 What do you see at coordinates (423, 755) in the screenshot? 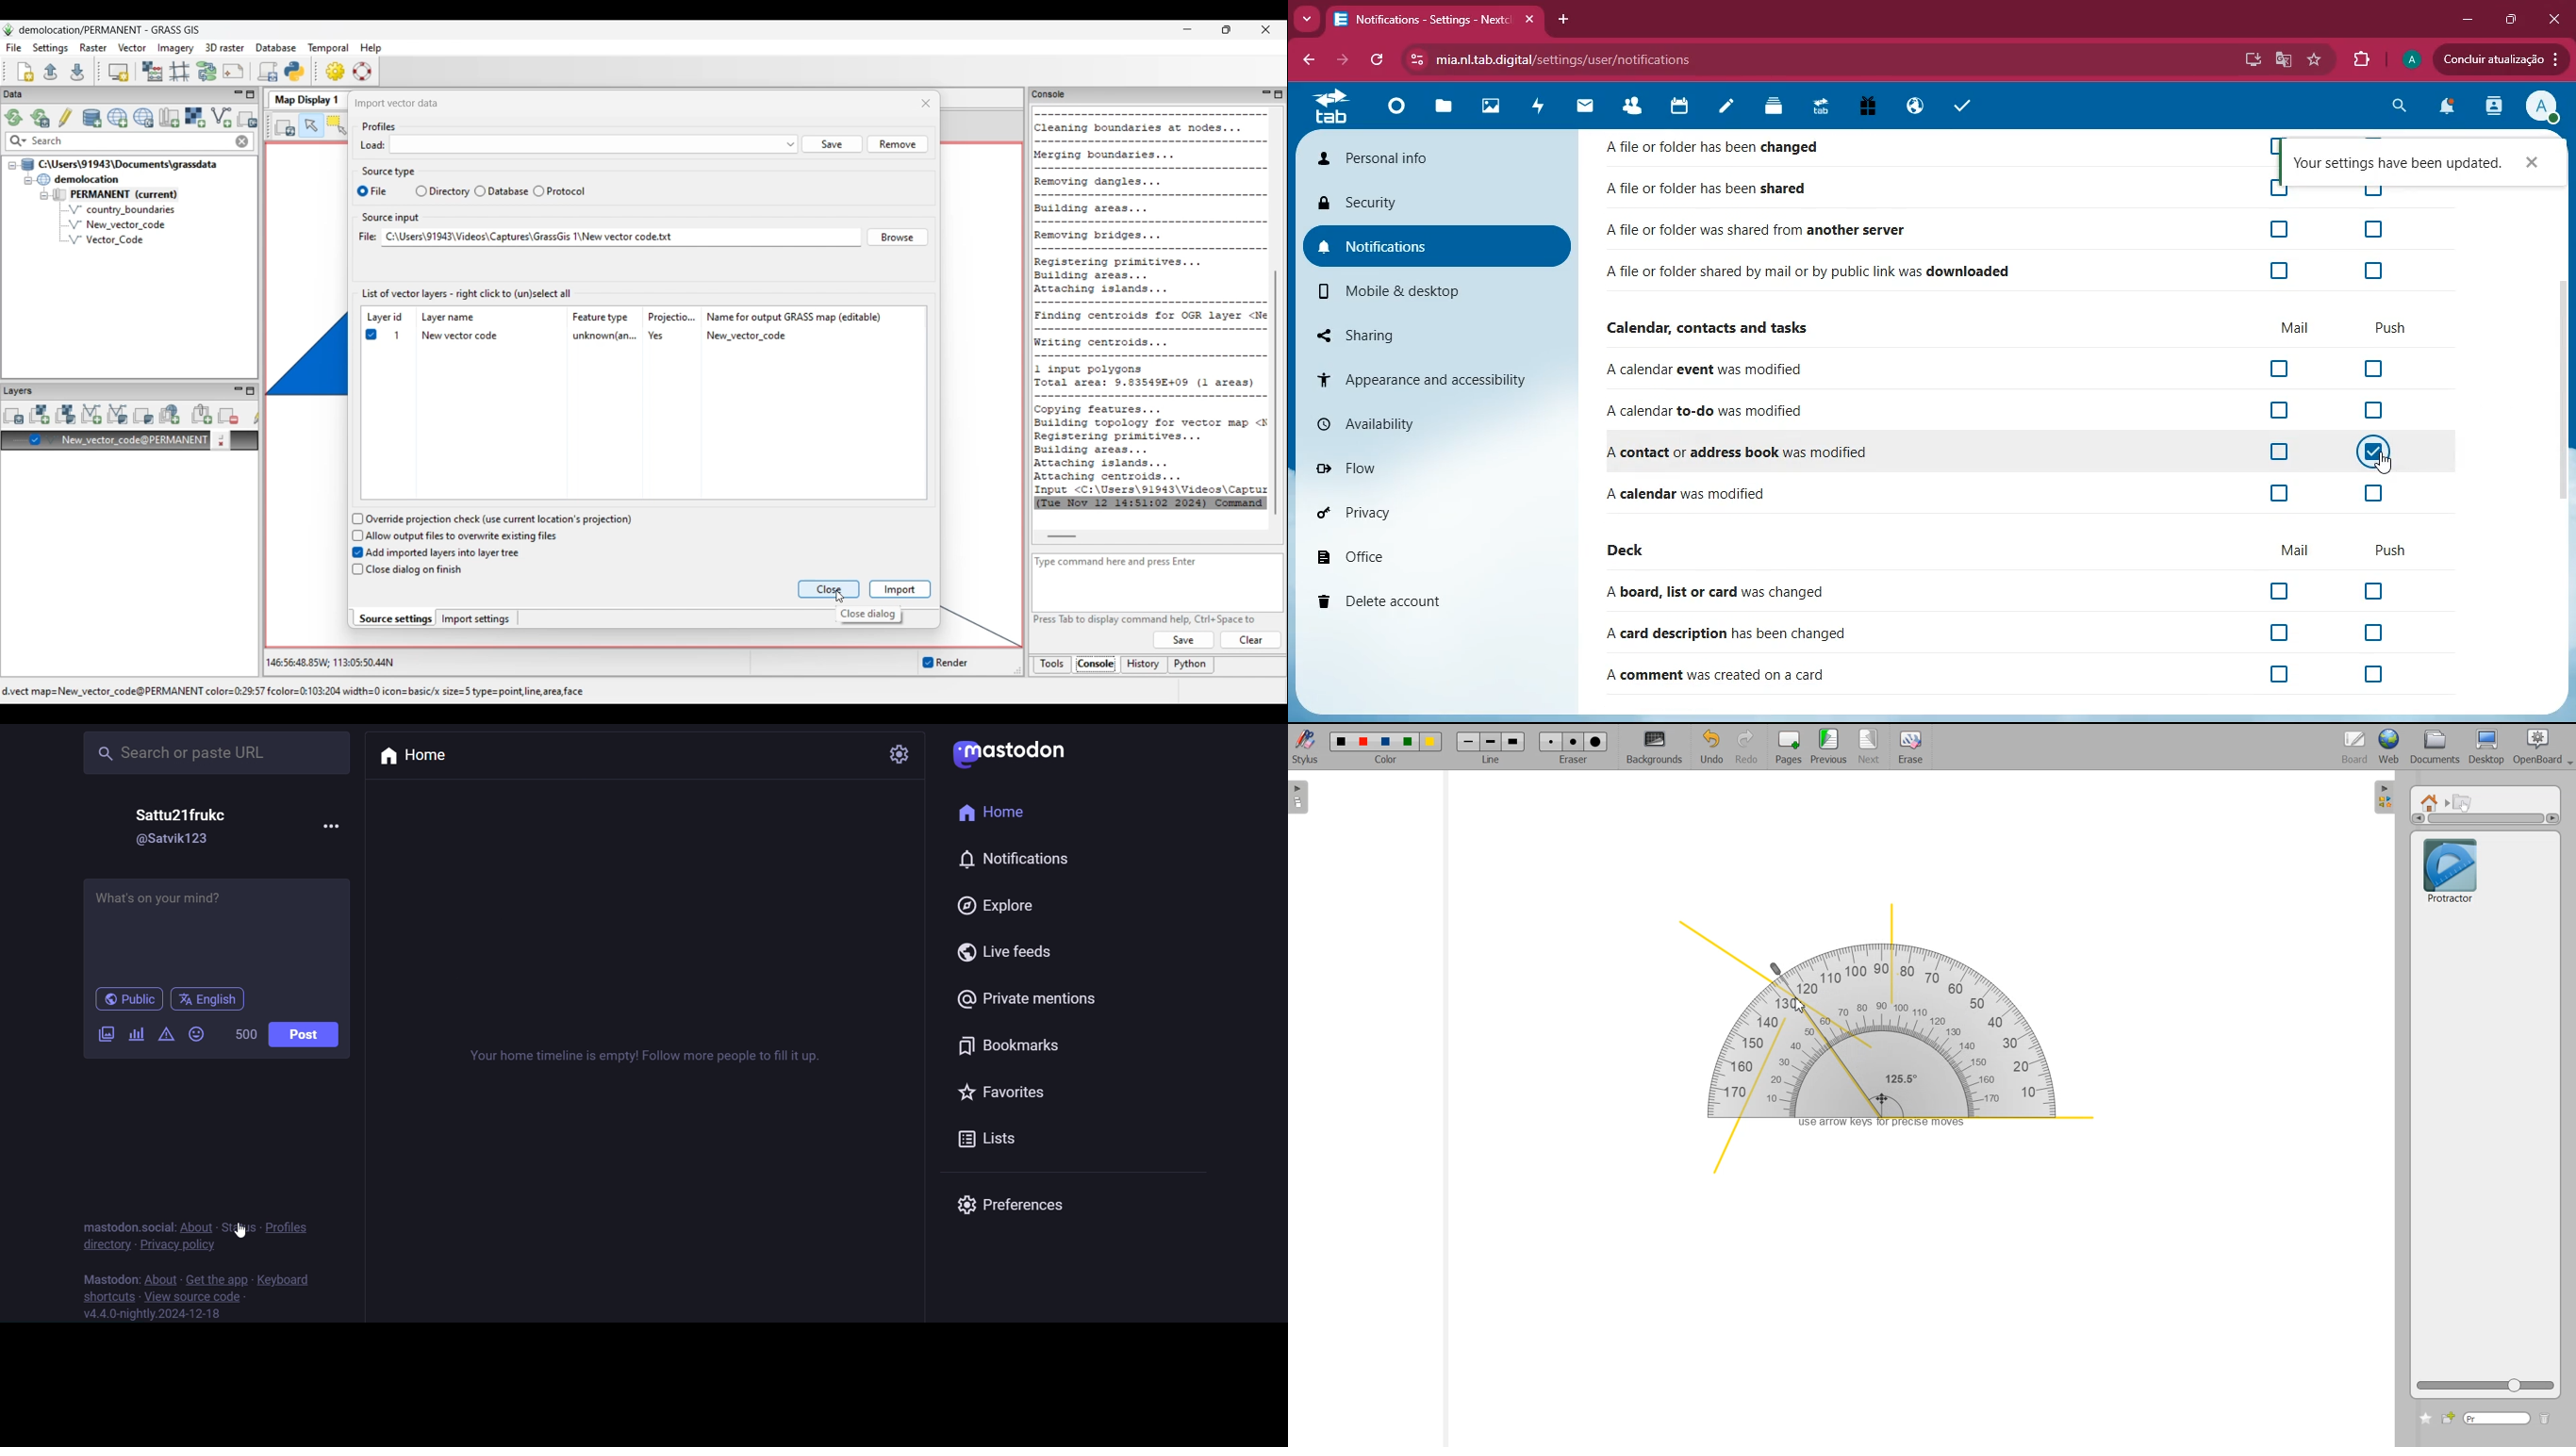
I see `home` at bounding box center [423, 755].